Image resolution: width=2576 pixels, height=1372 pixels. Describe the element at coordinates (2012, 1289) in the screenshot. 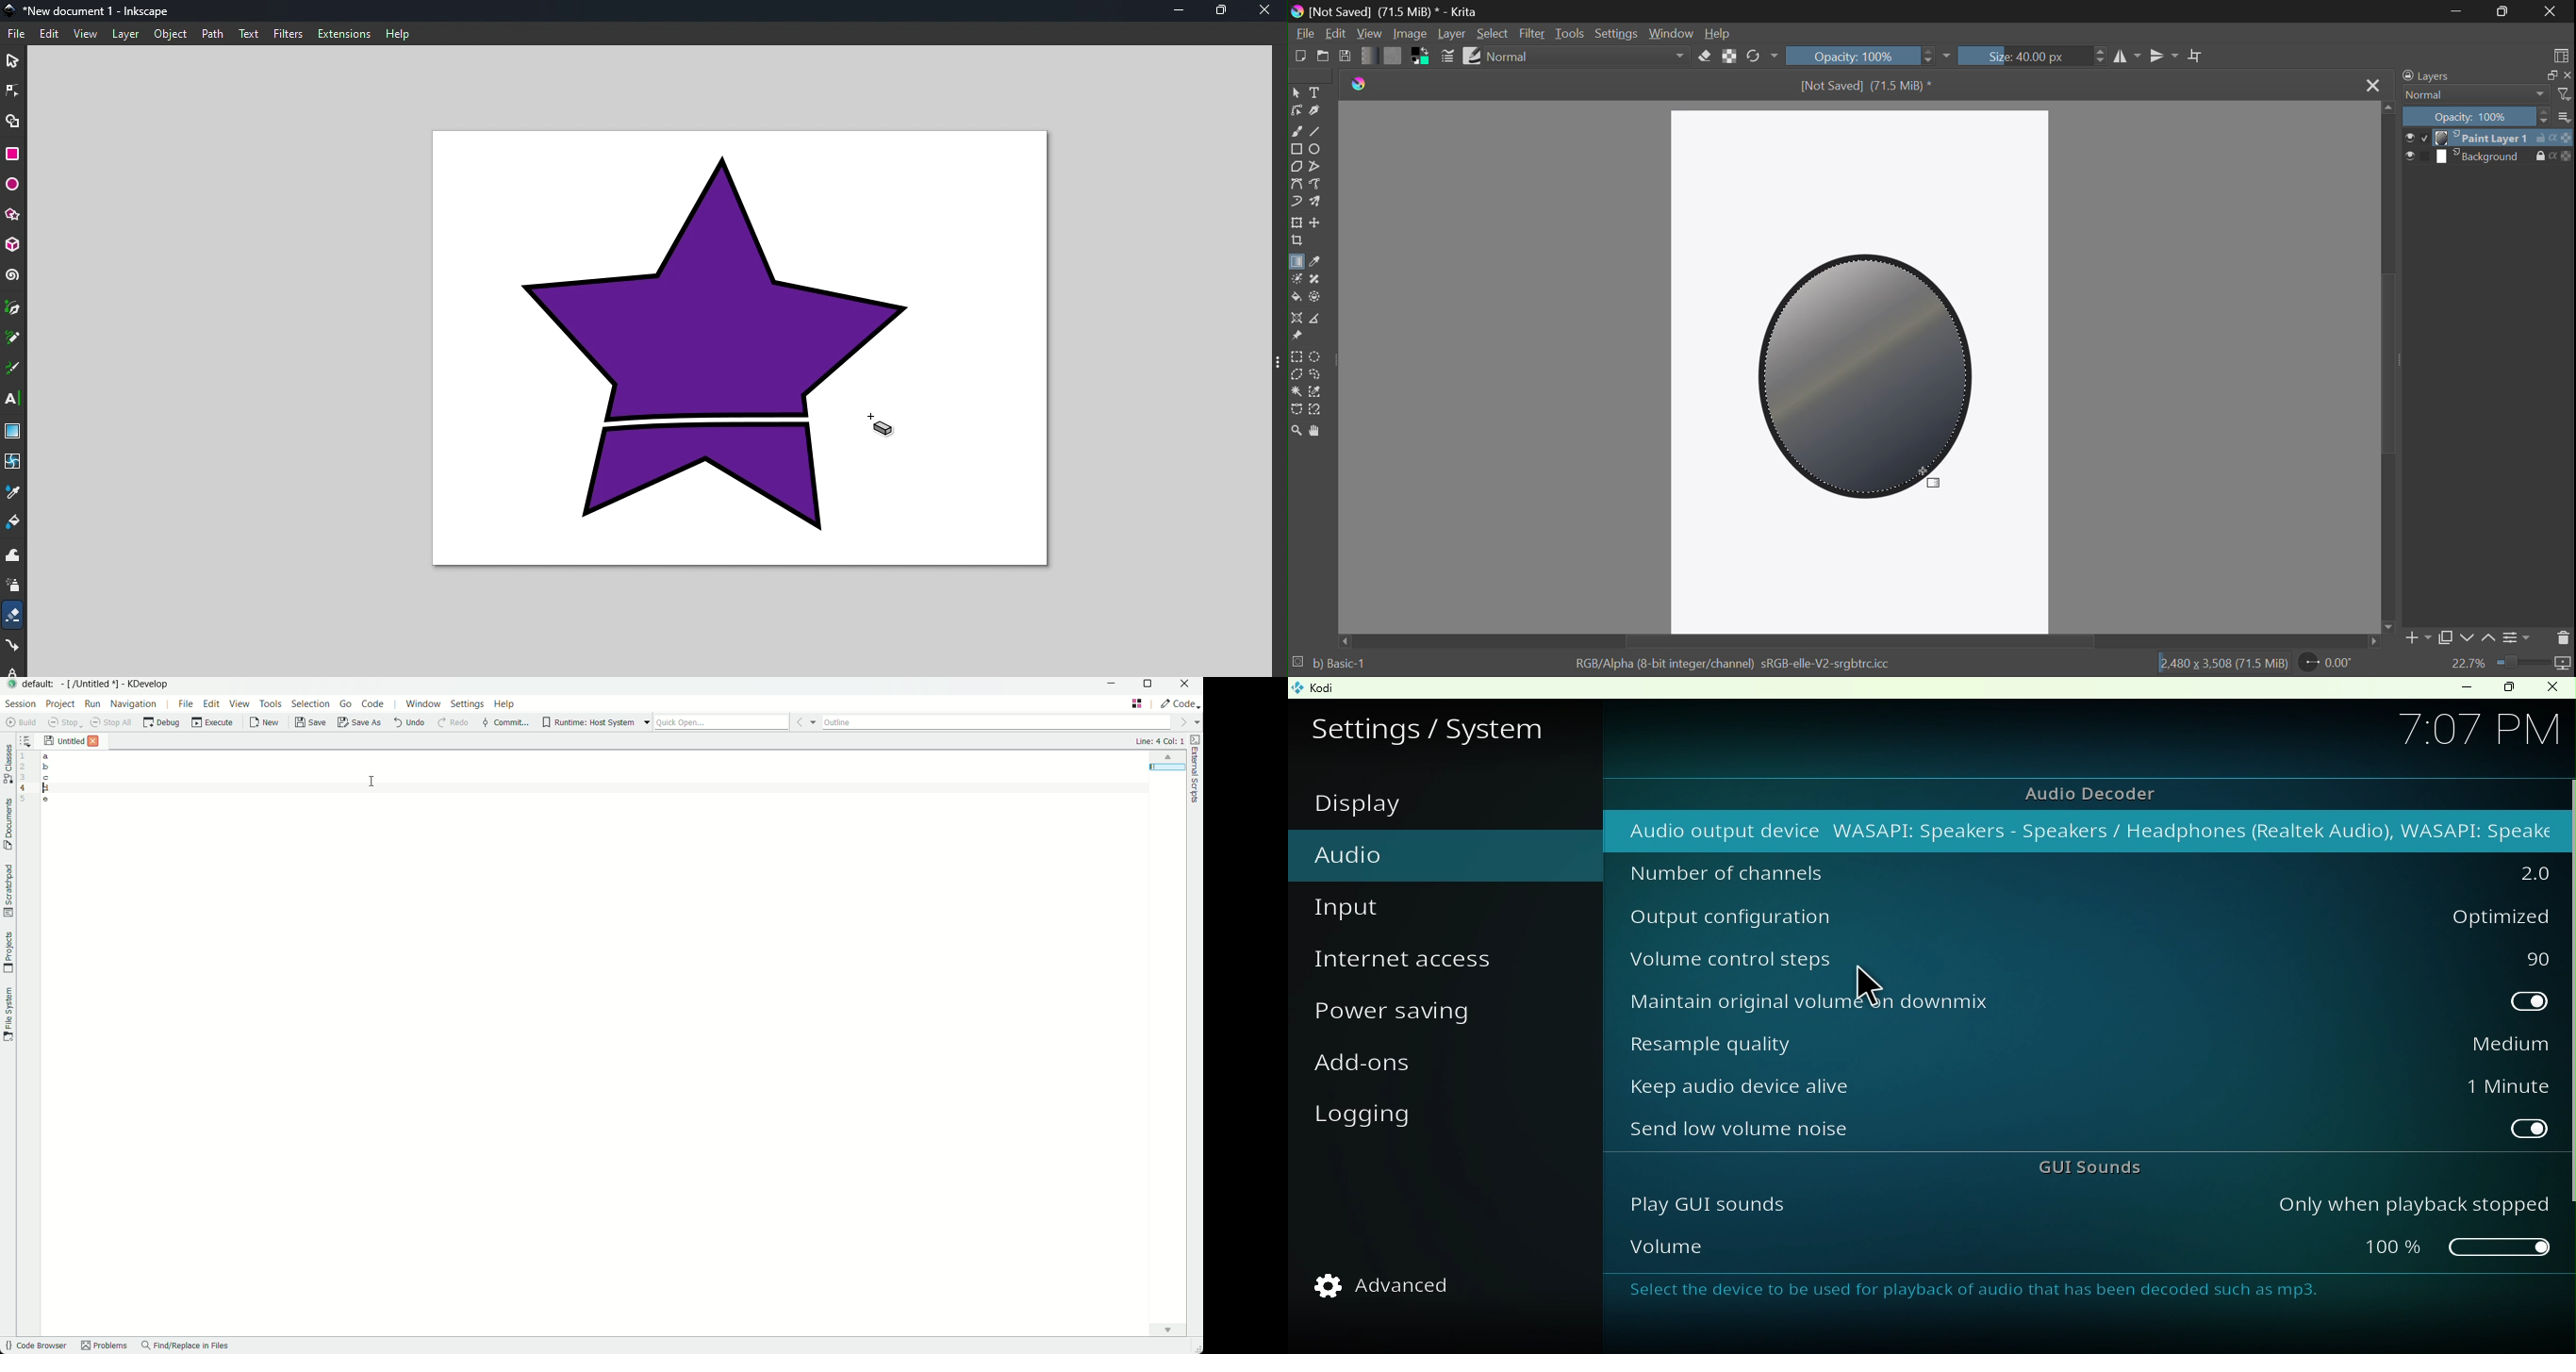

I see `Select the device to be used for playback of audio that has been decoded such as mp3.` at that location.